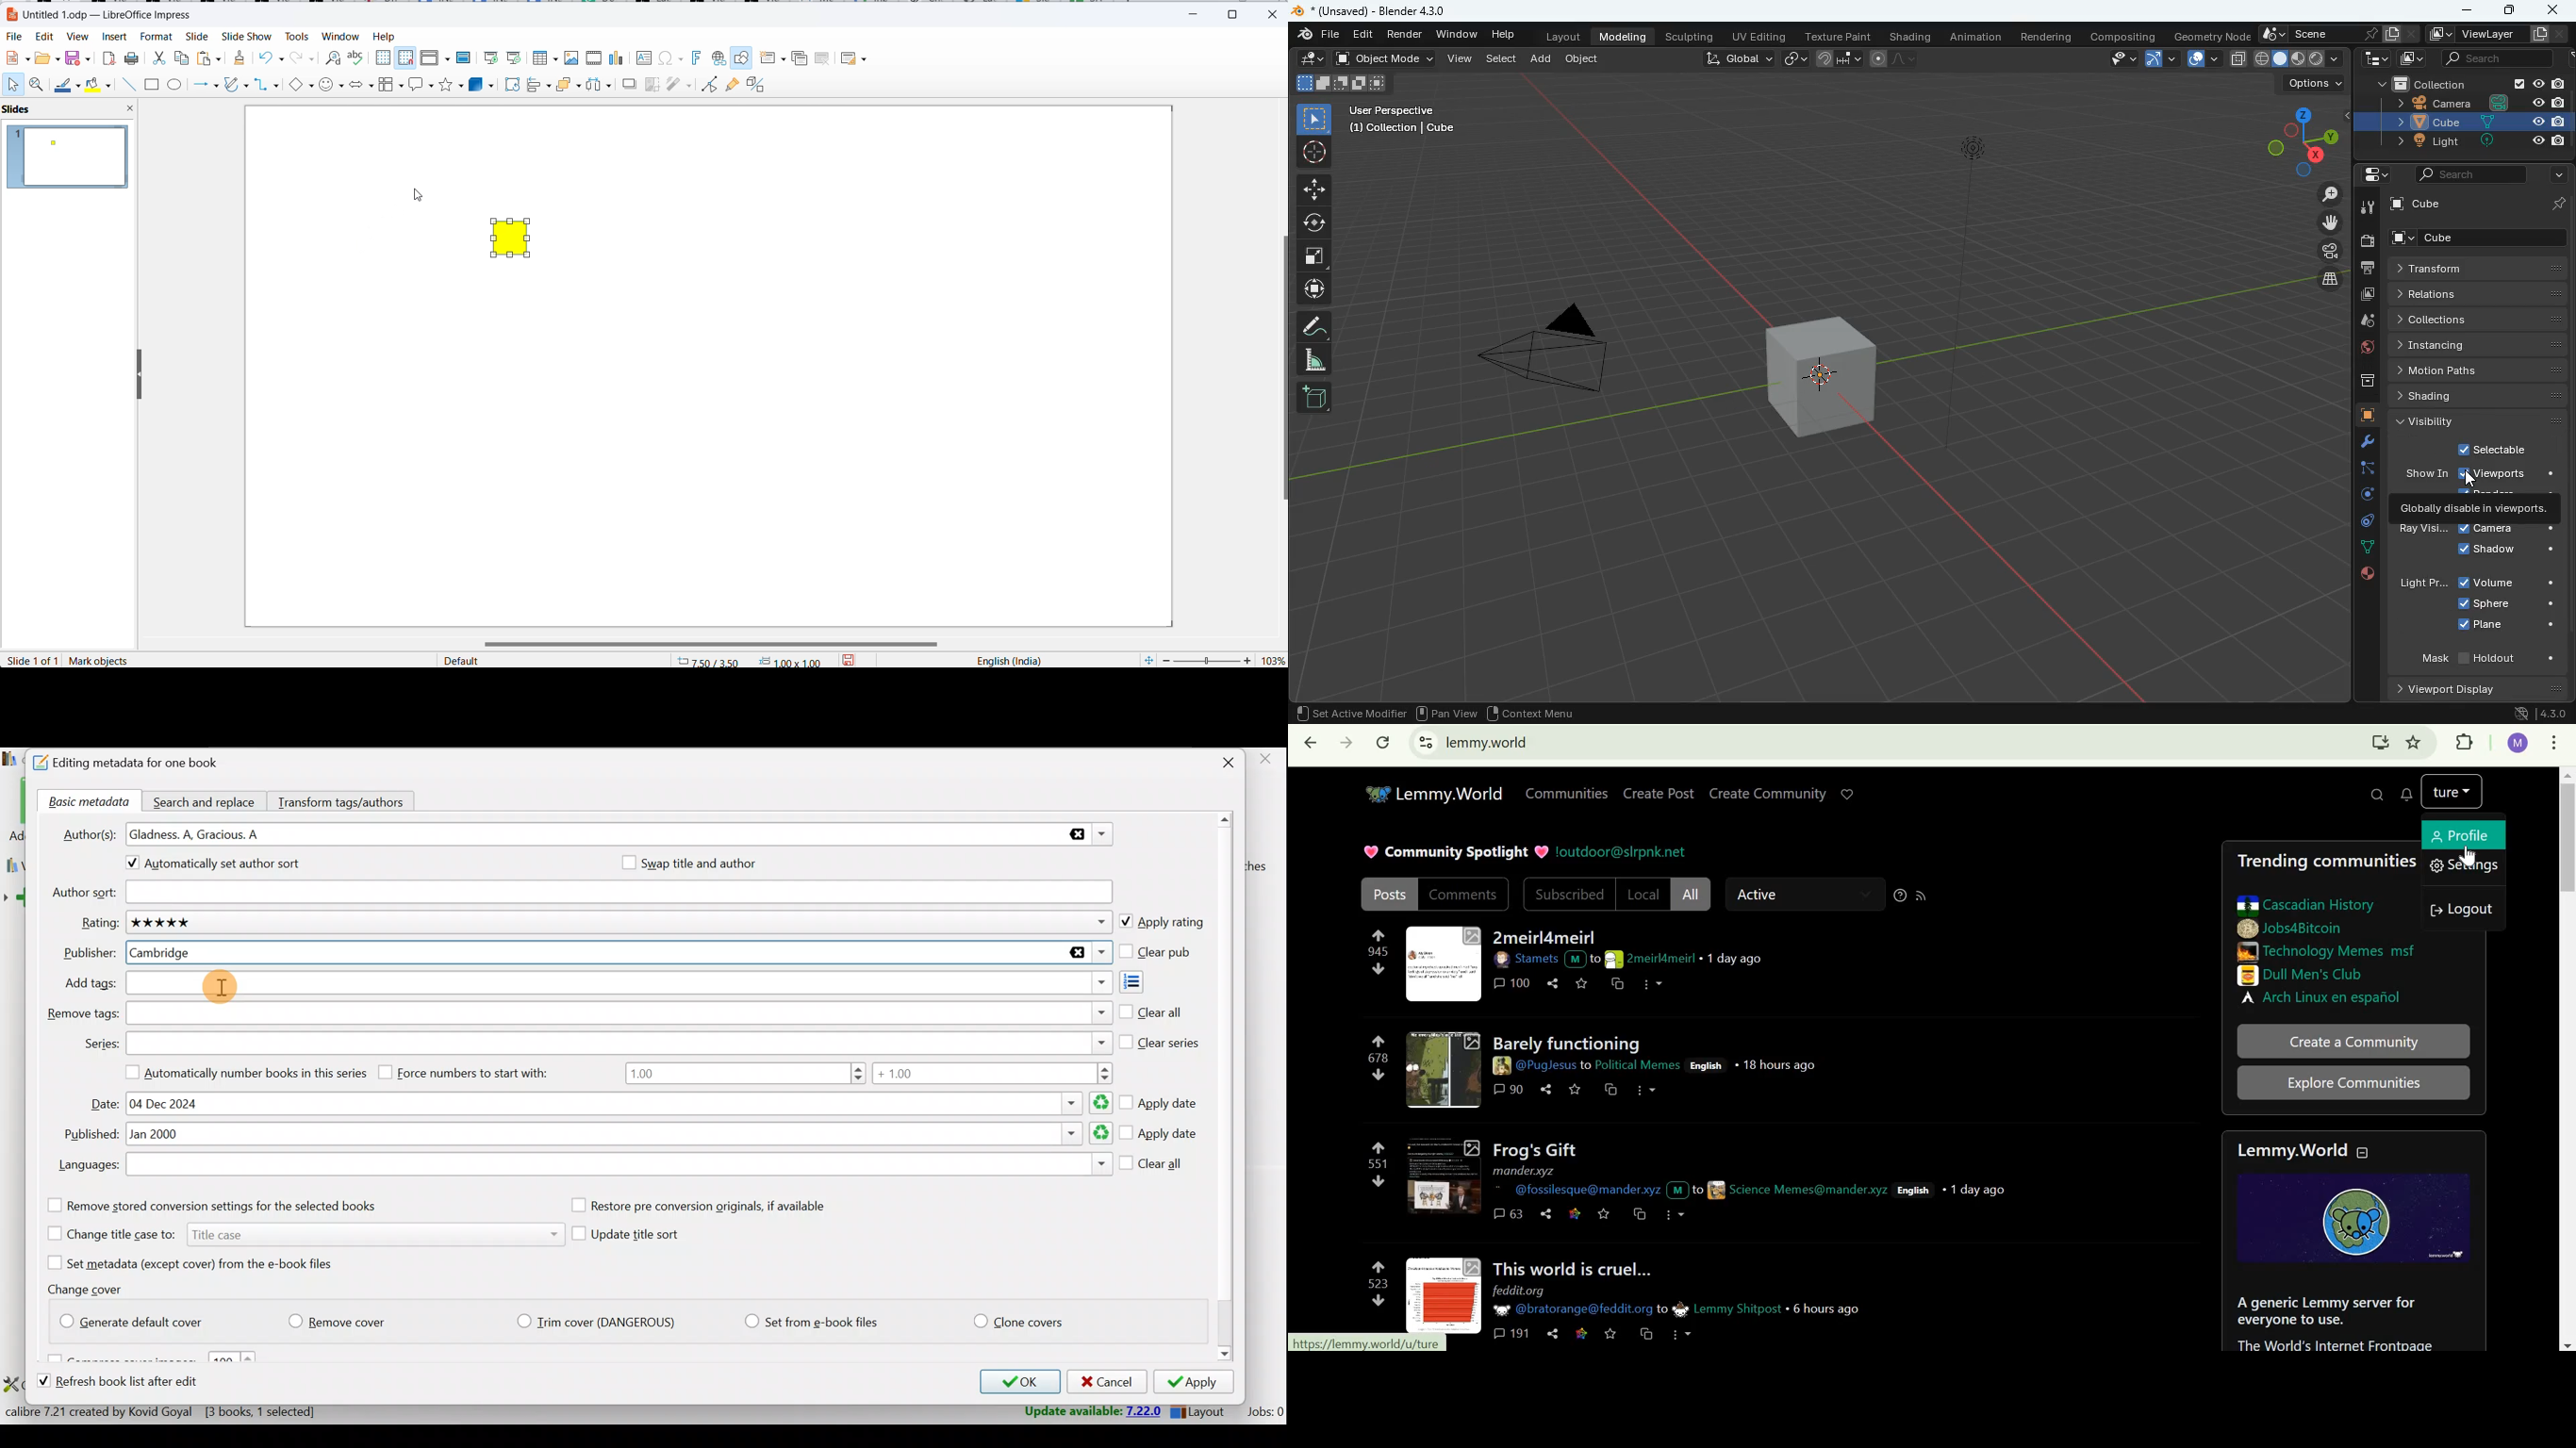 The height and width of the screenshot is (1456, 2576). I want to click on arrange, so click(569, 86).